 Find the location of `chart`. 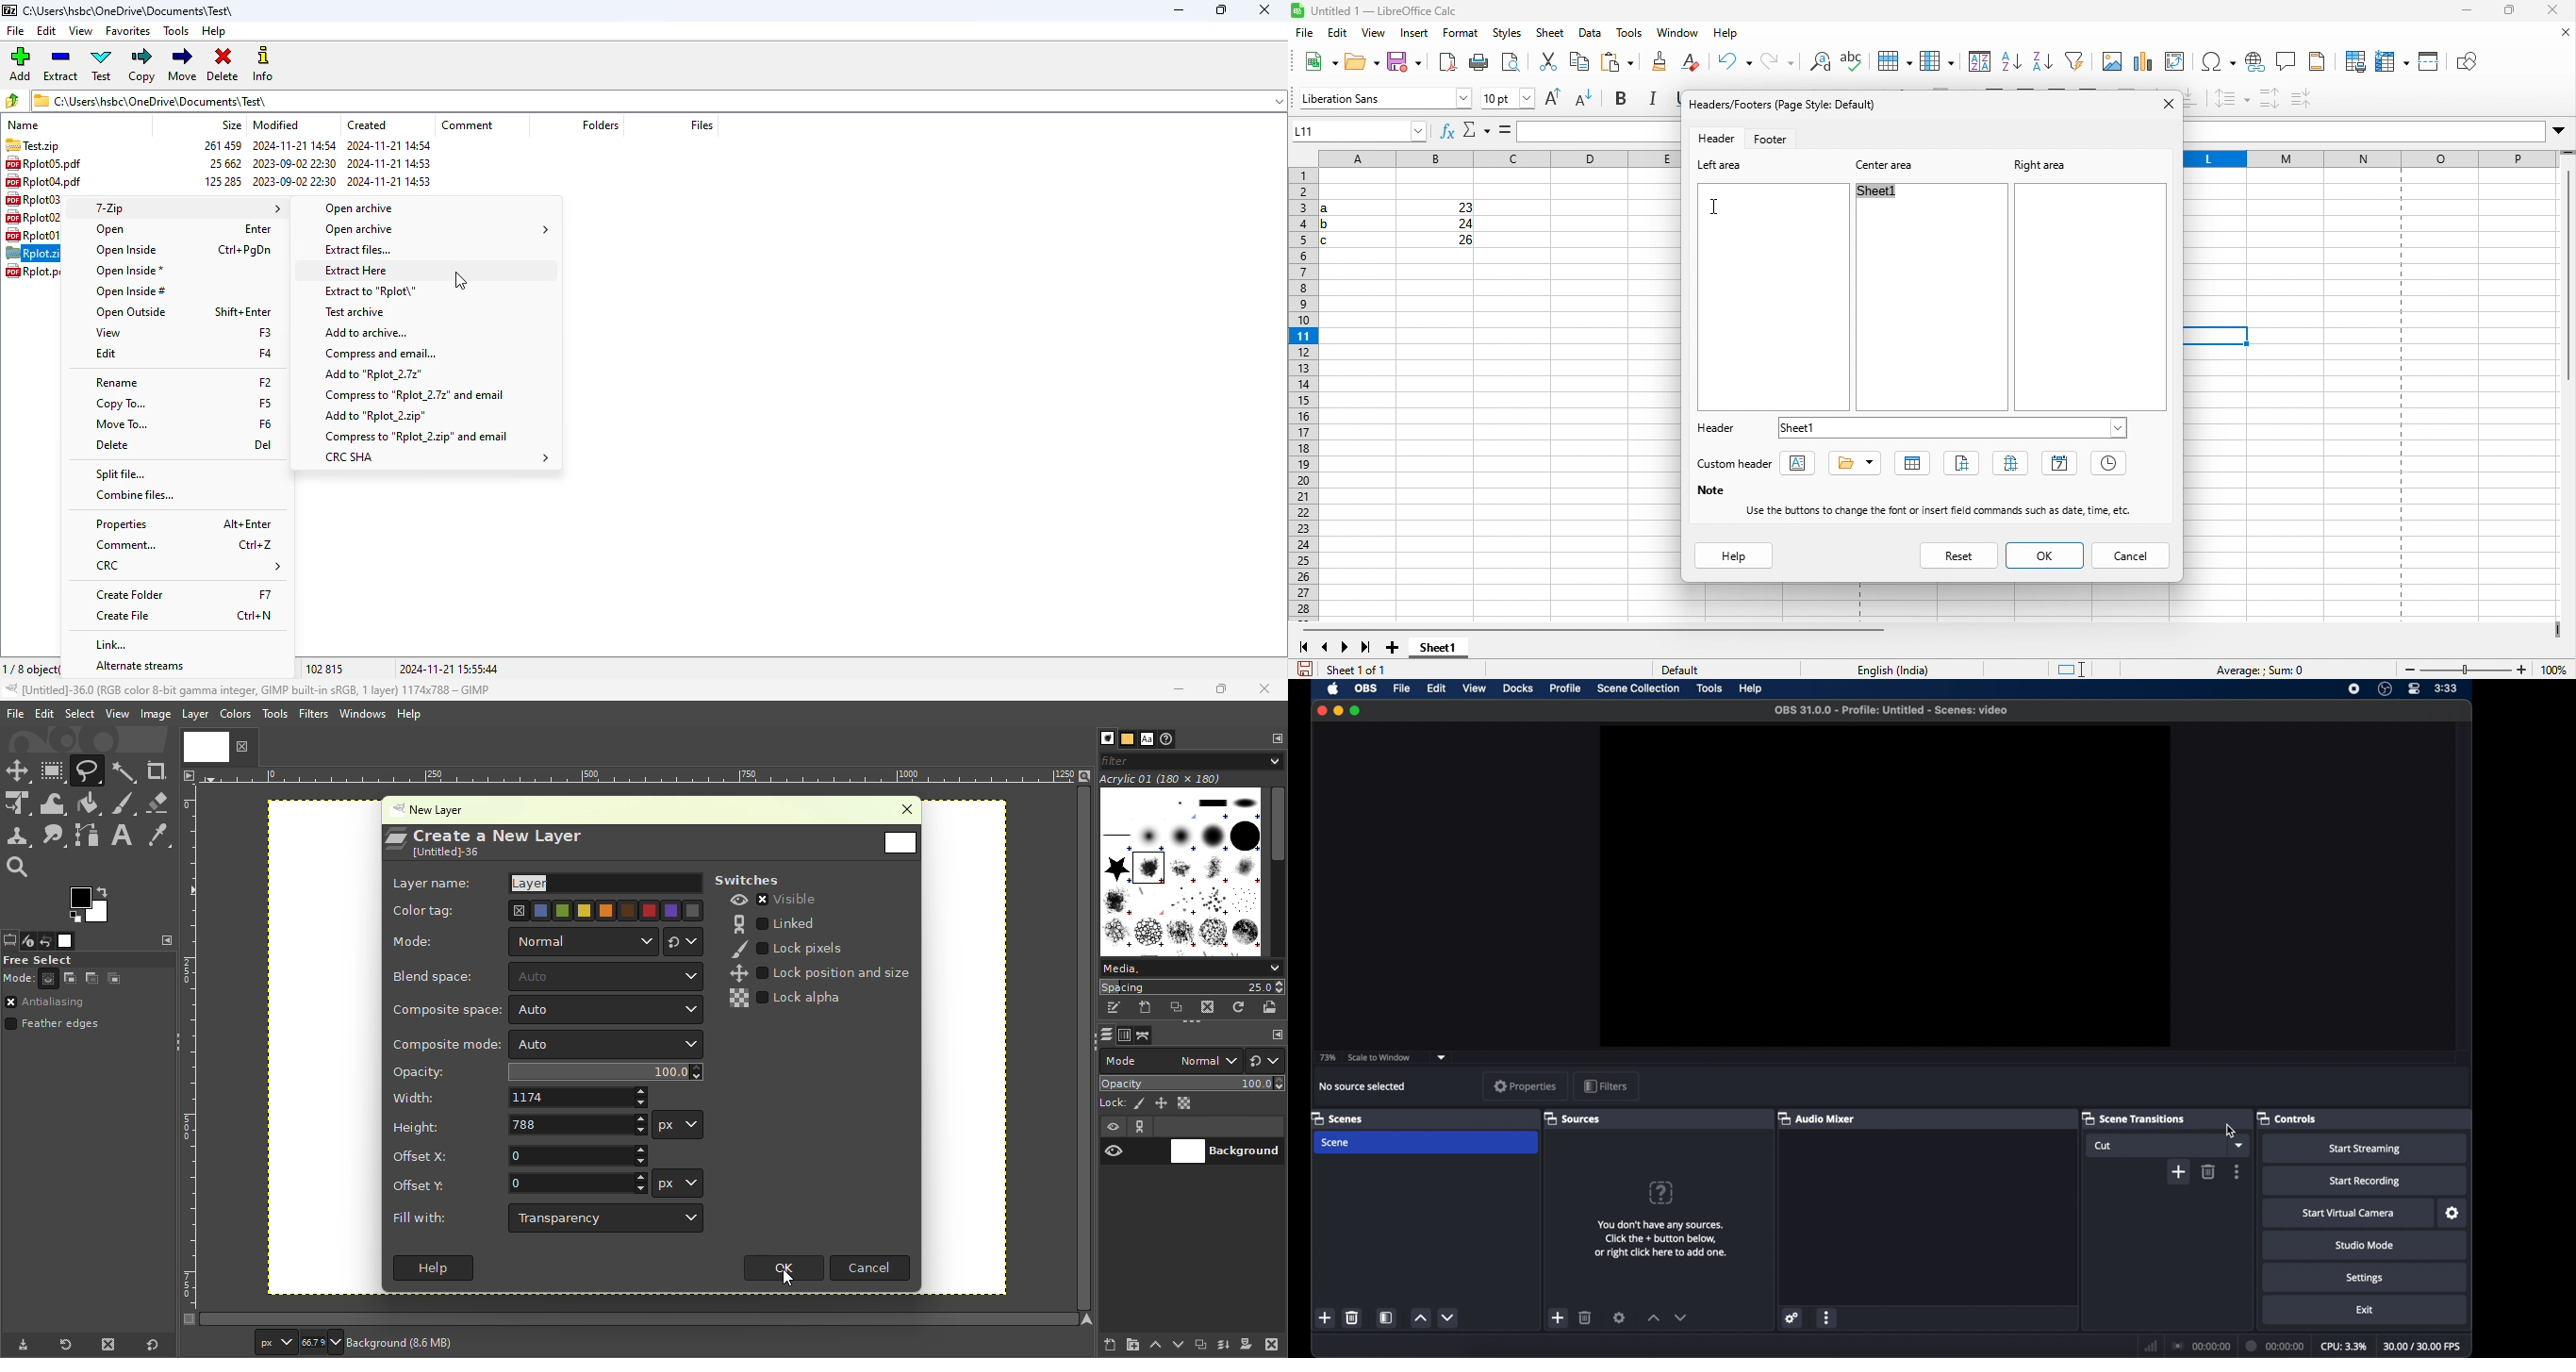

chart is located at coordinates (2144, 62).